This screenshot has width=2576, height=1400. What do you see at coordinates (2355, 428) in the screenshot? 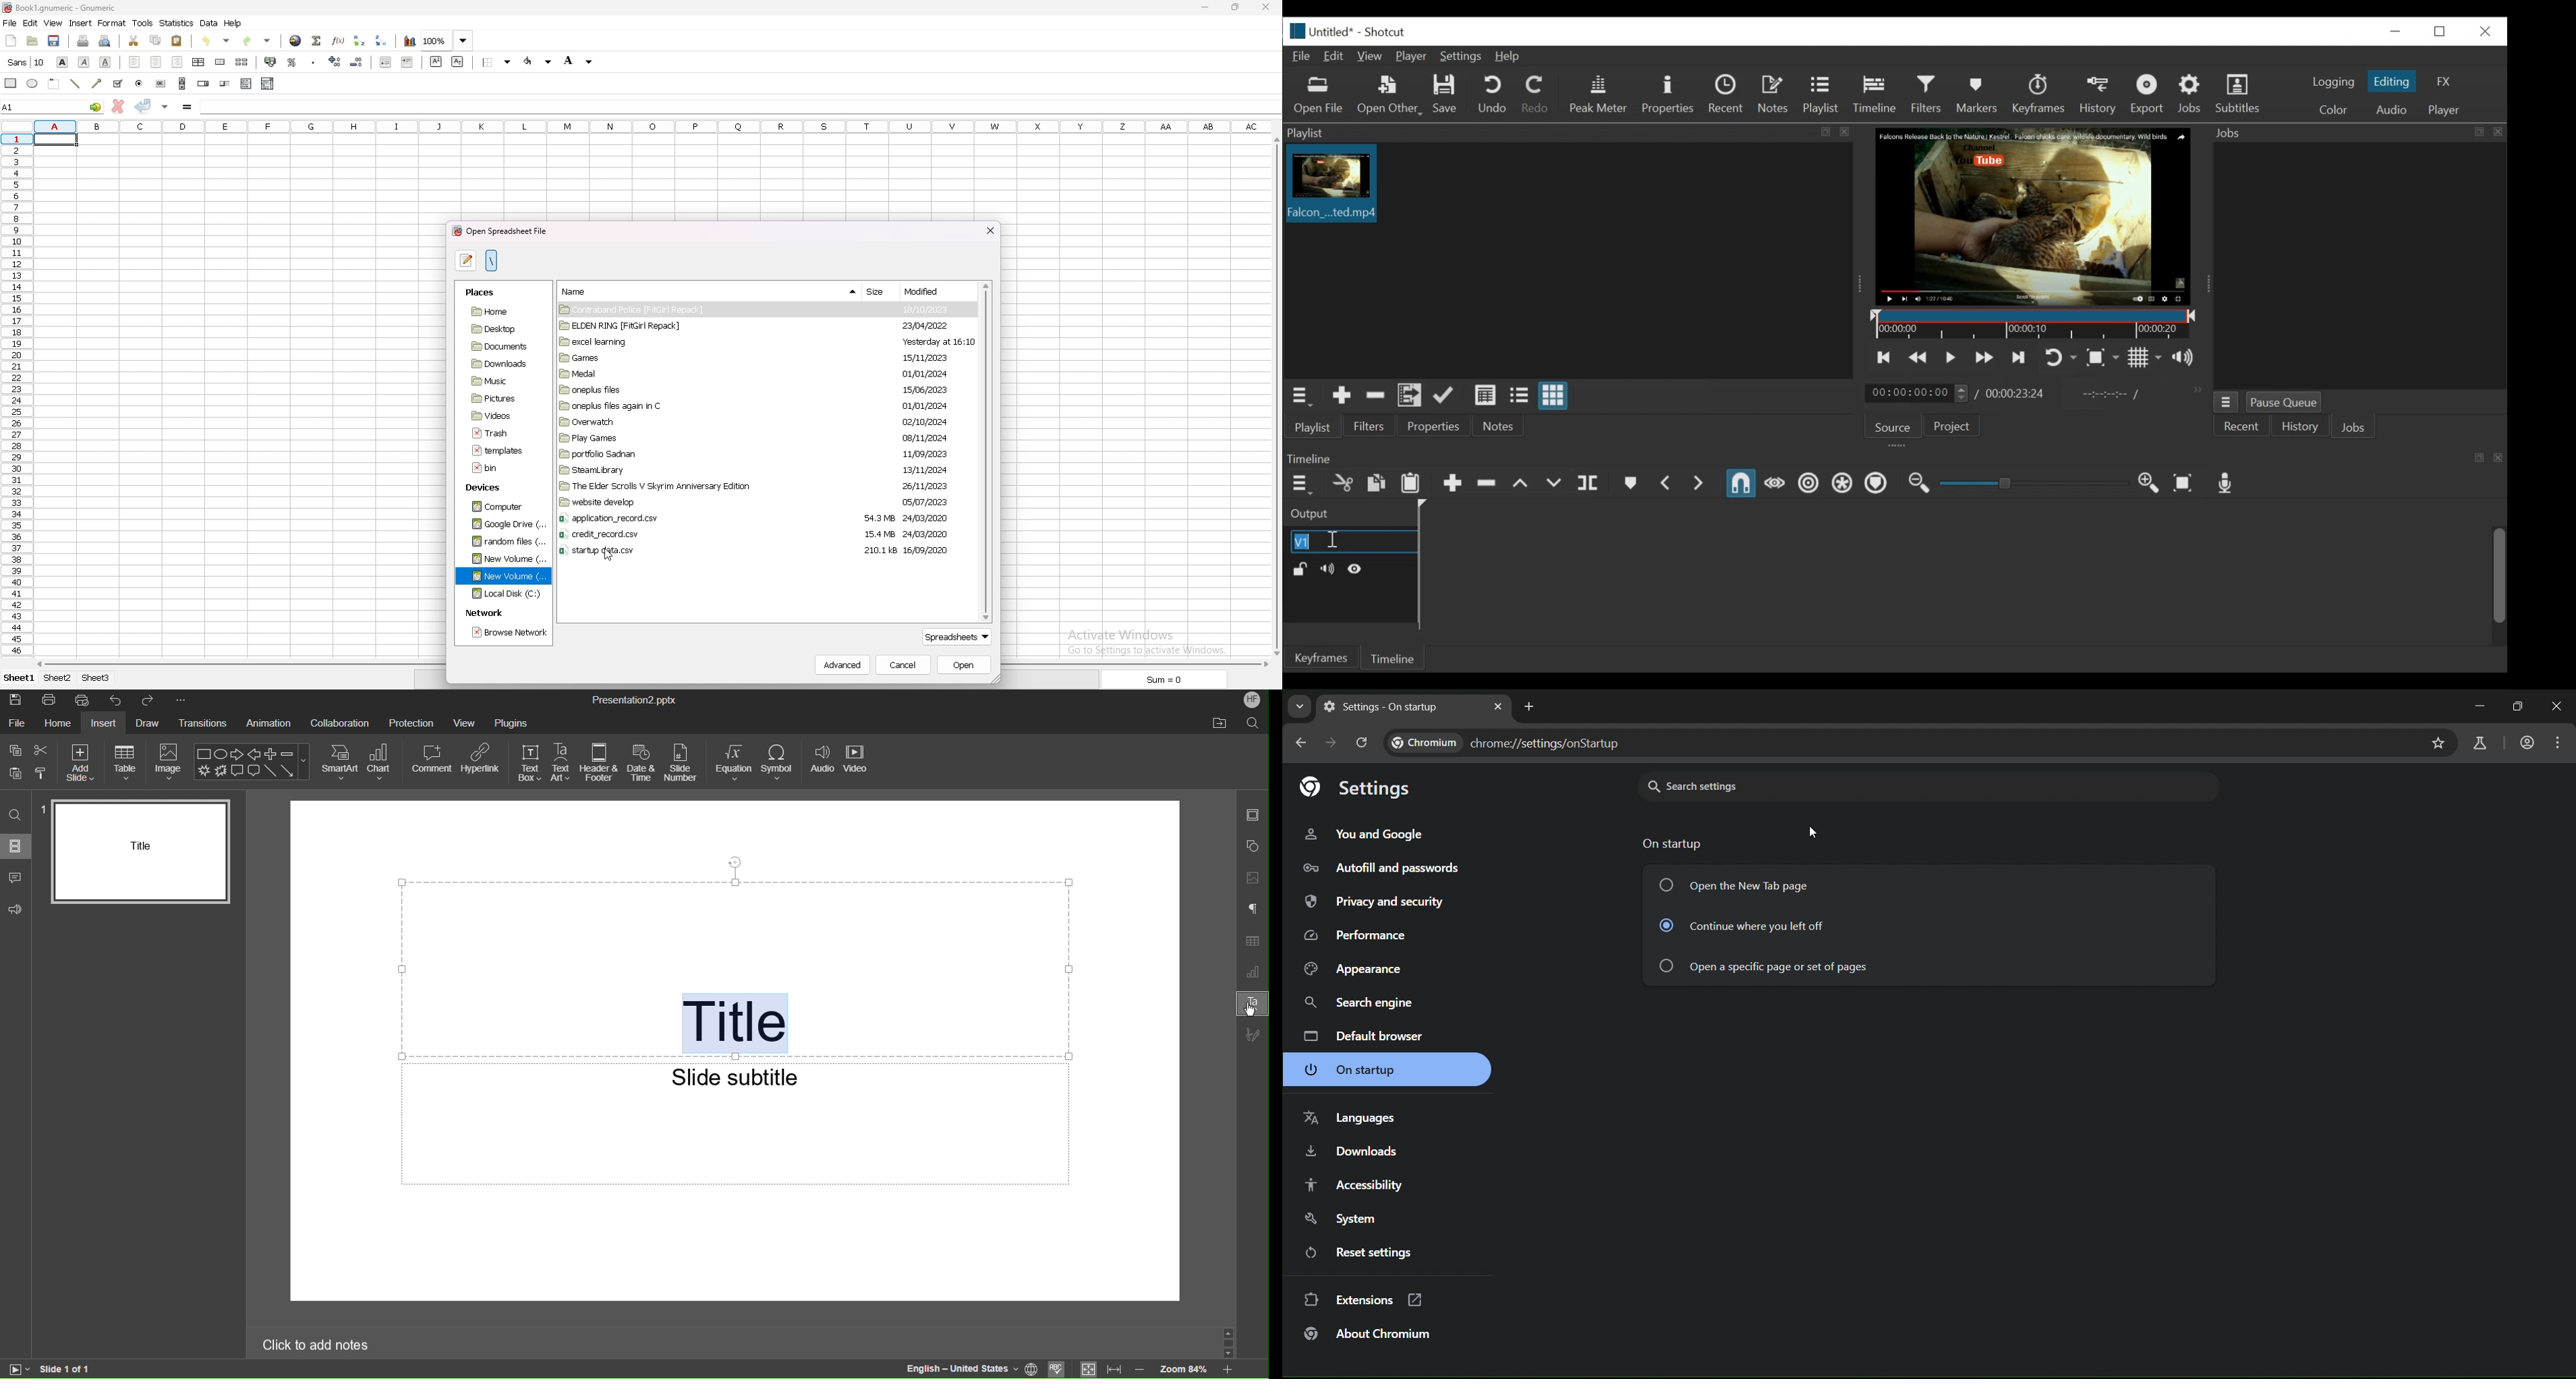
I see `Jons` at bounding box center [2355, 428].